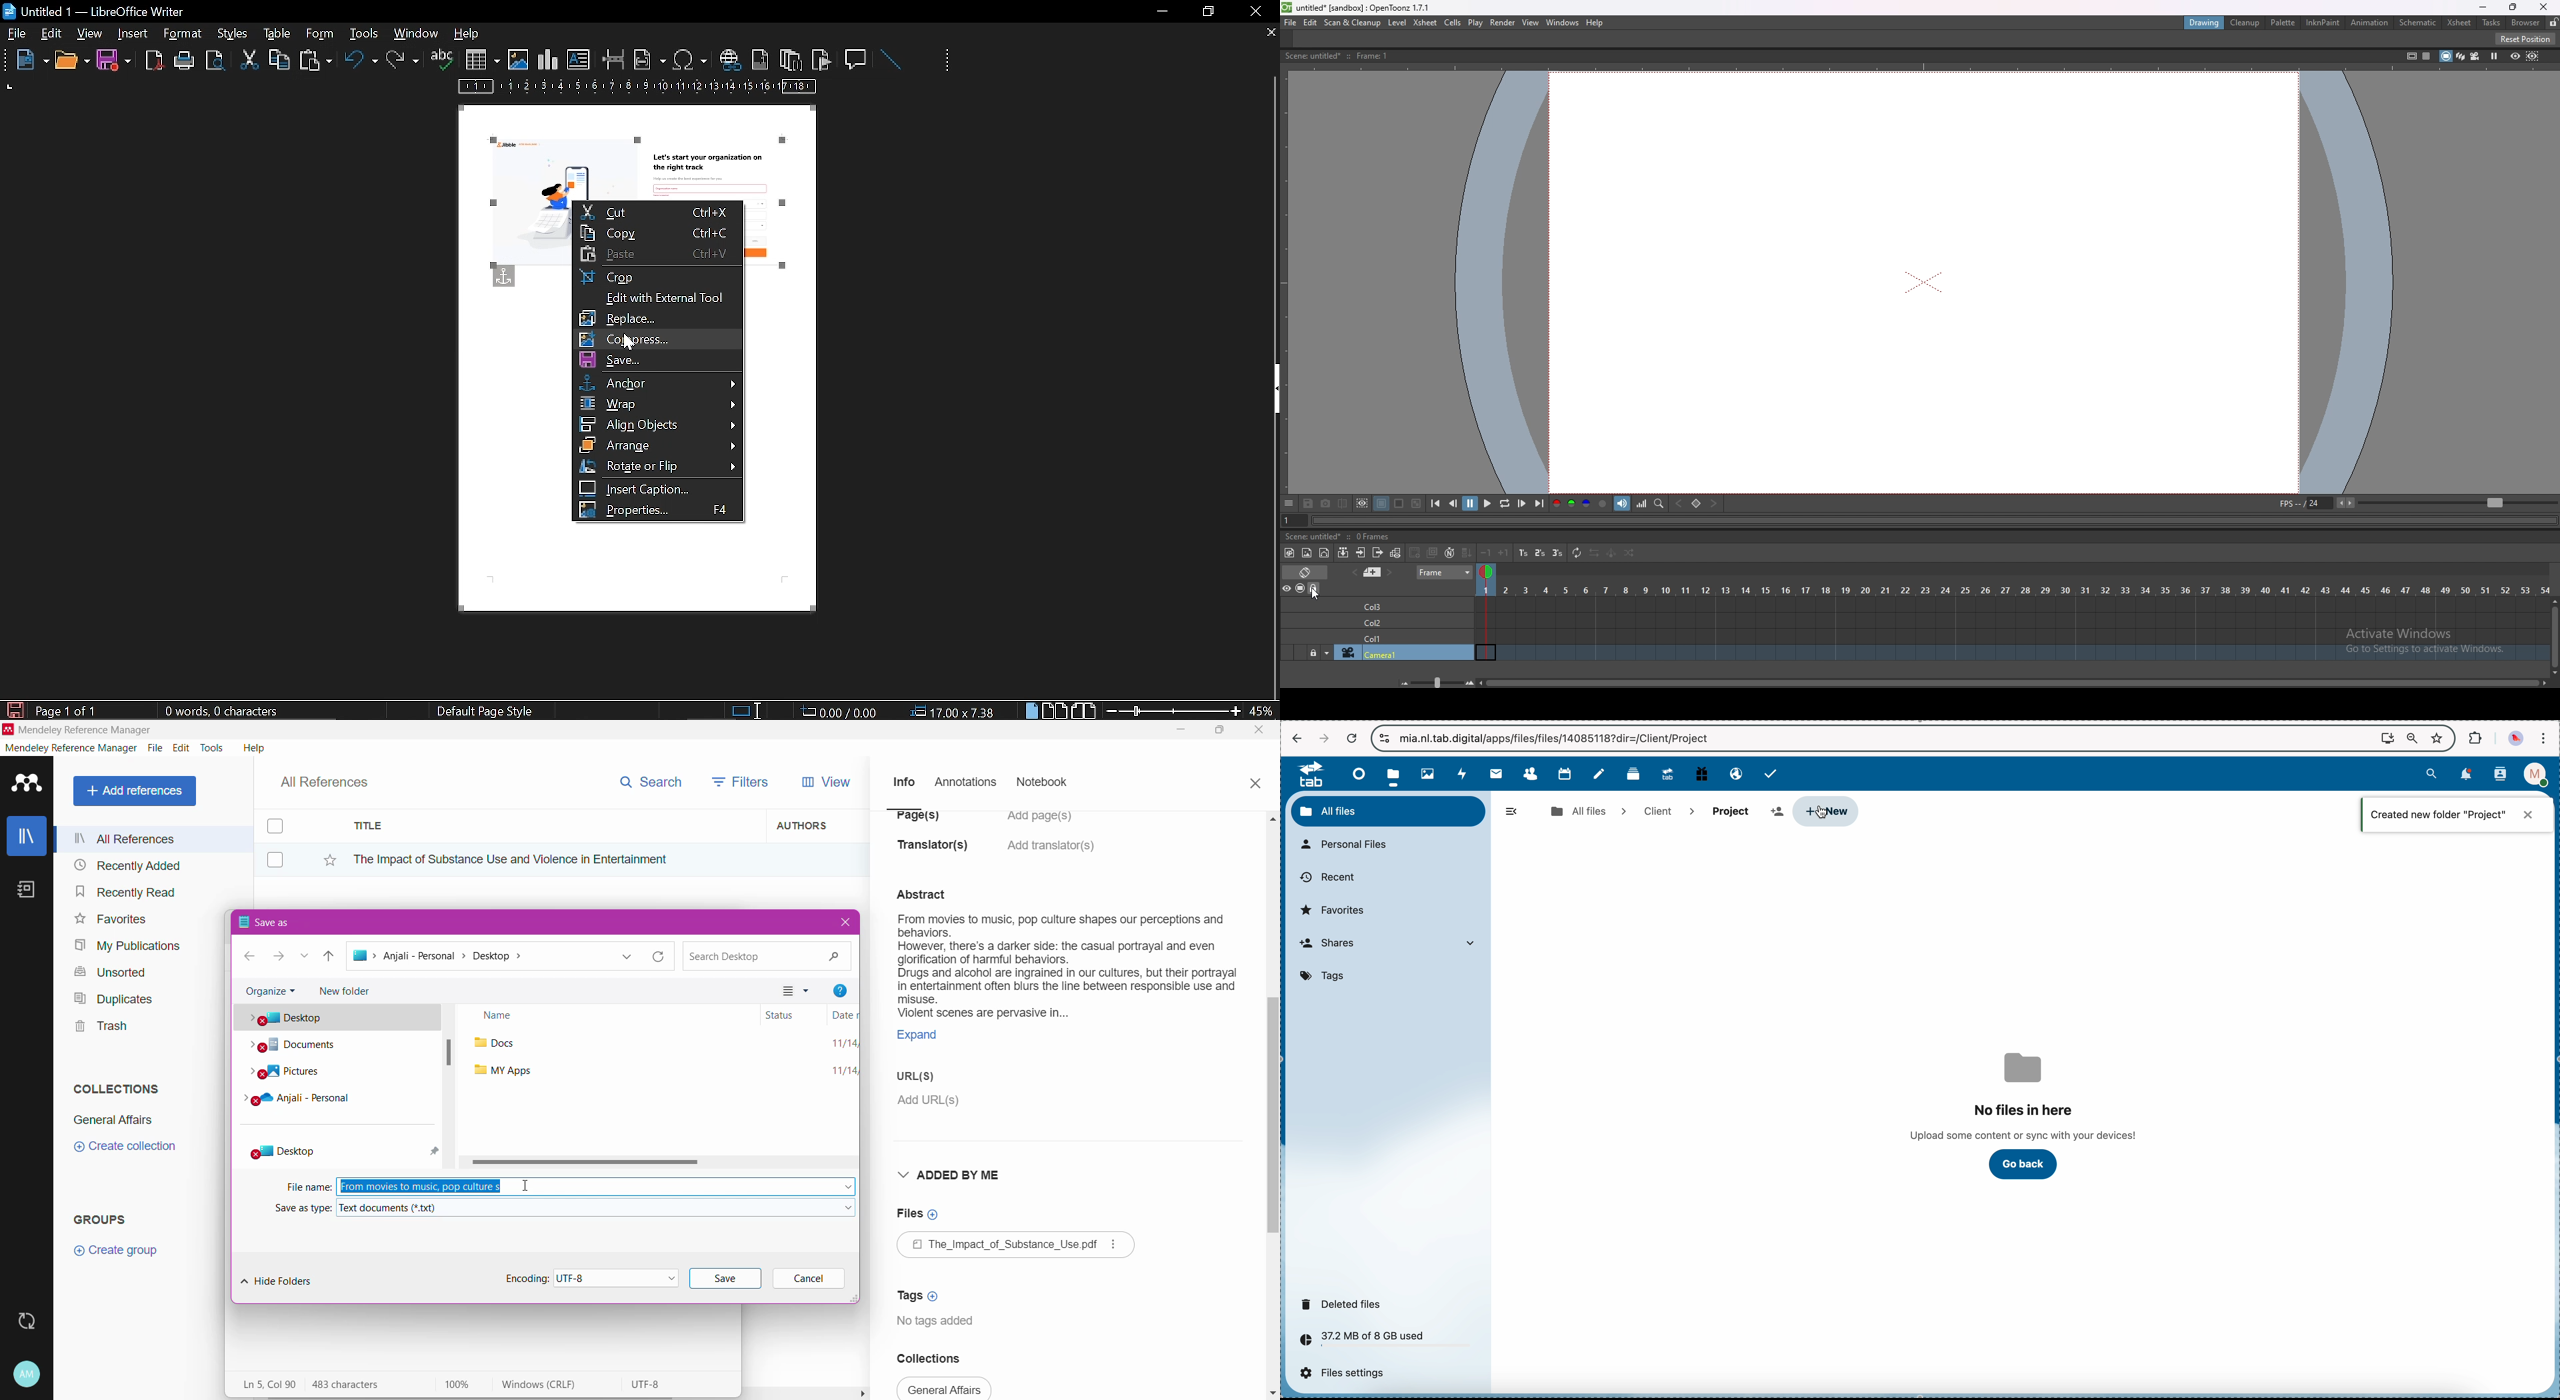  What do you see at coordinates (2517, 738) in the screenshot?
I see `profile picture` at bounding box center [2517, 738].